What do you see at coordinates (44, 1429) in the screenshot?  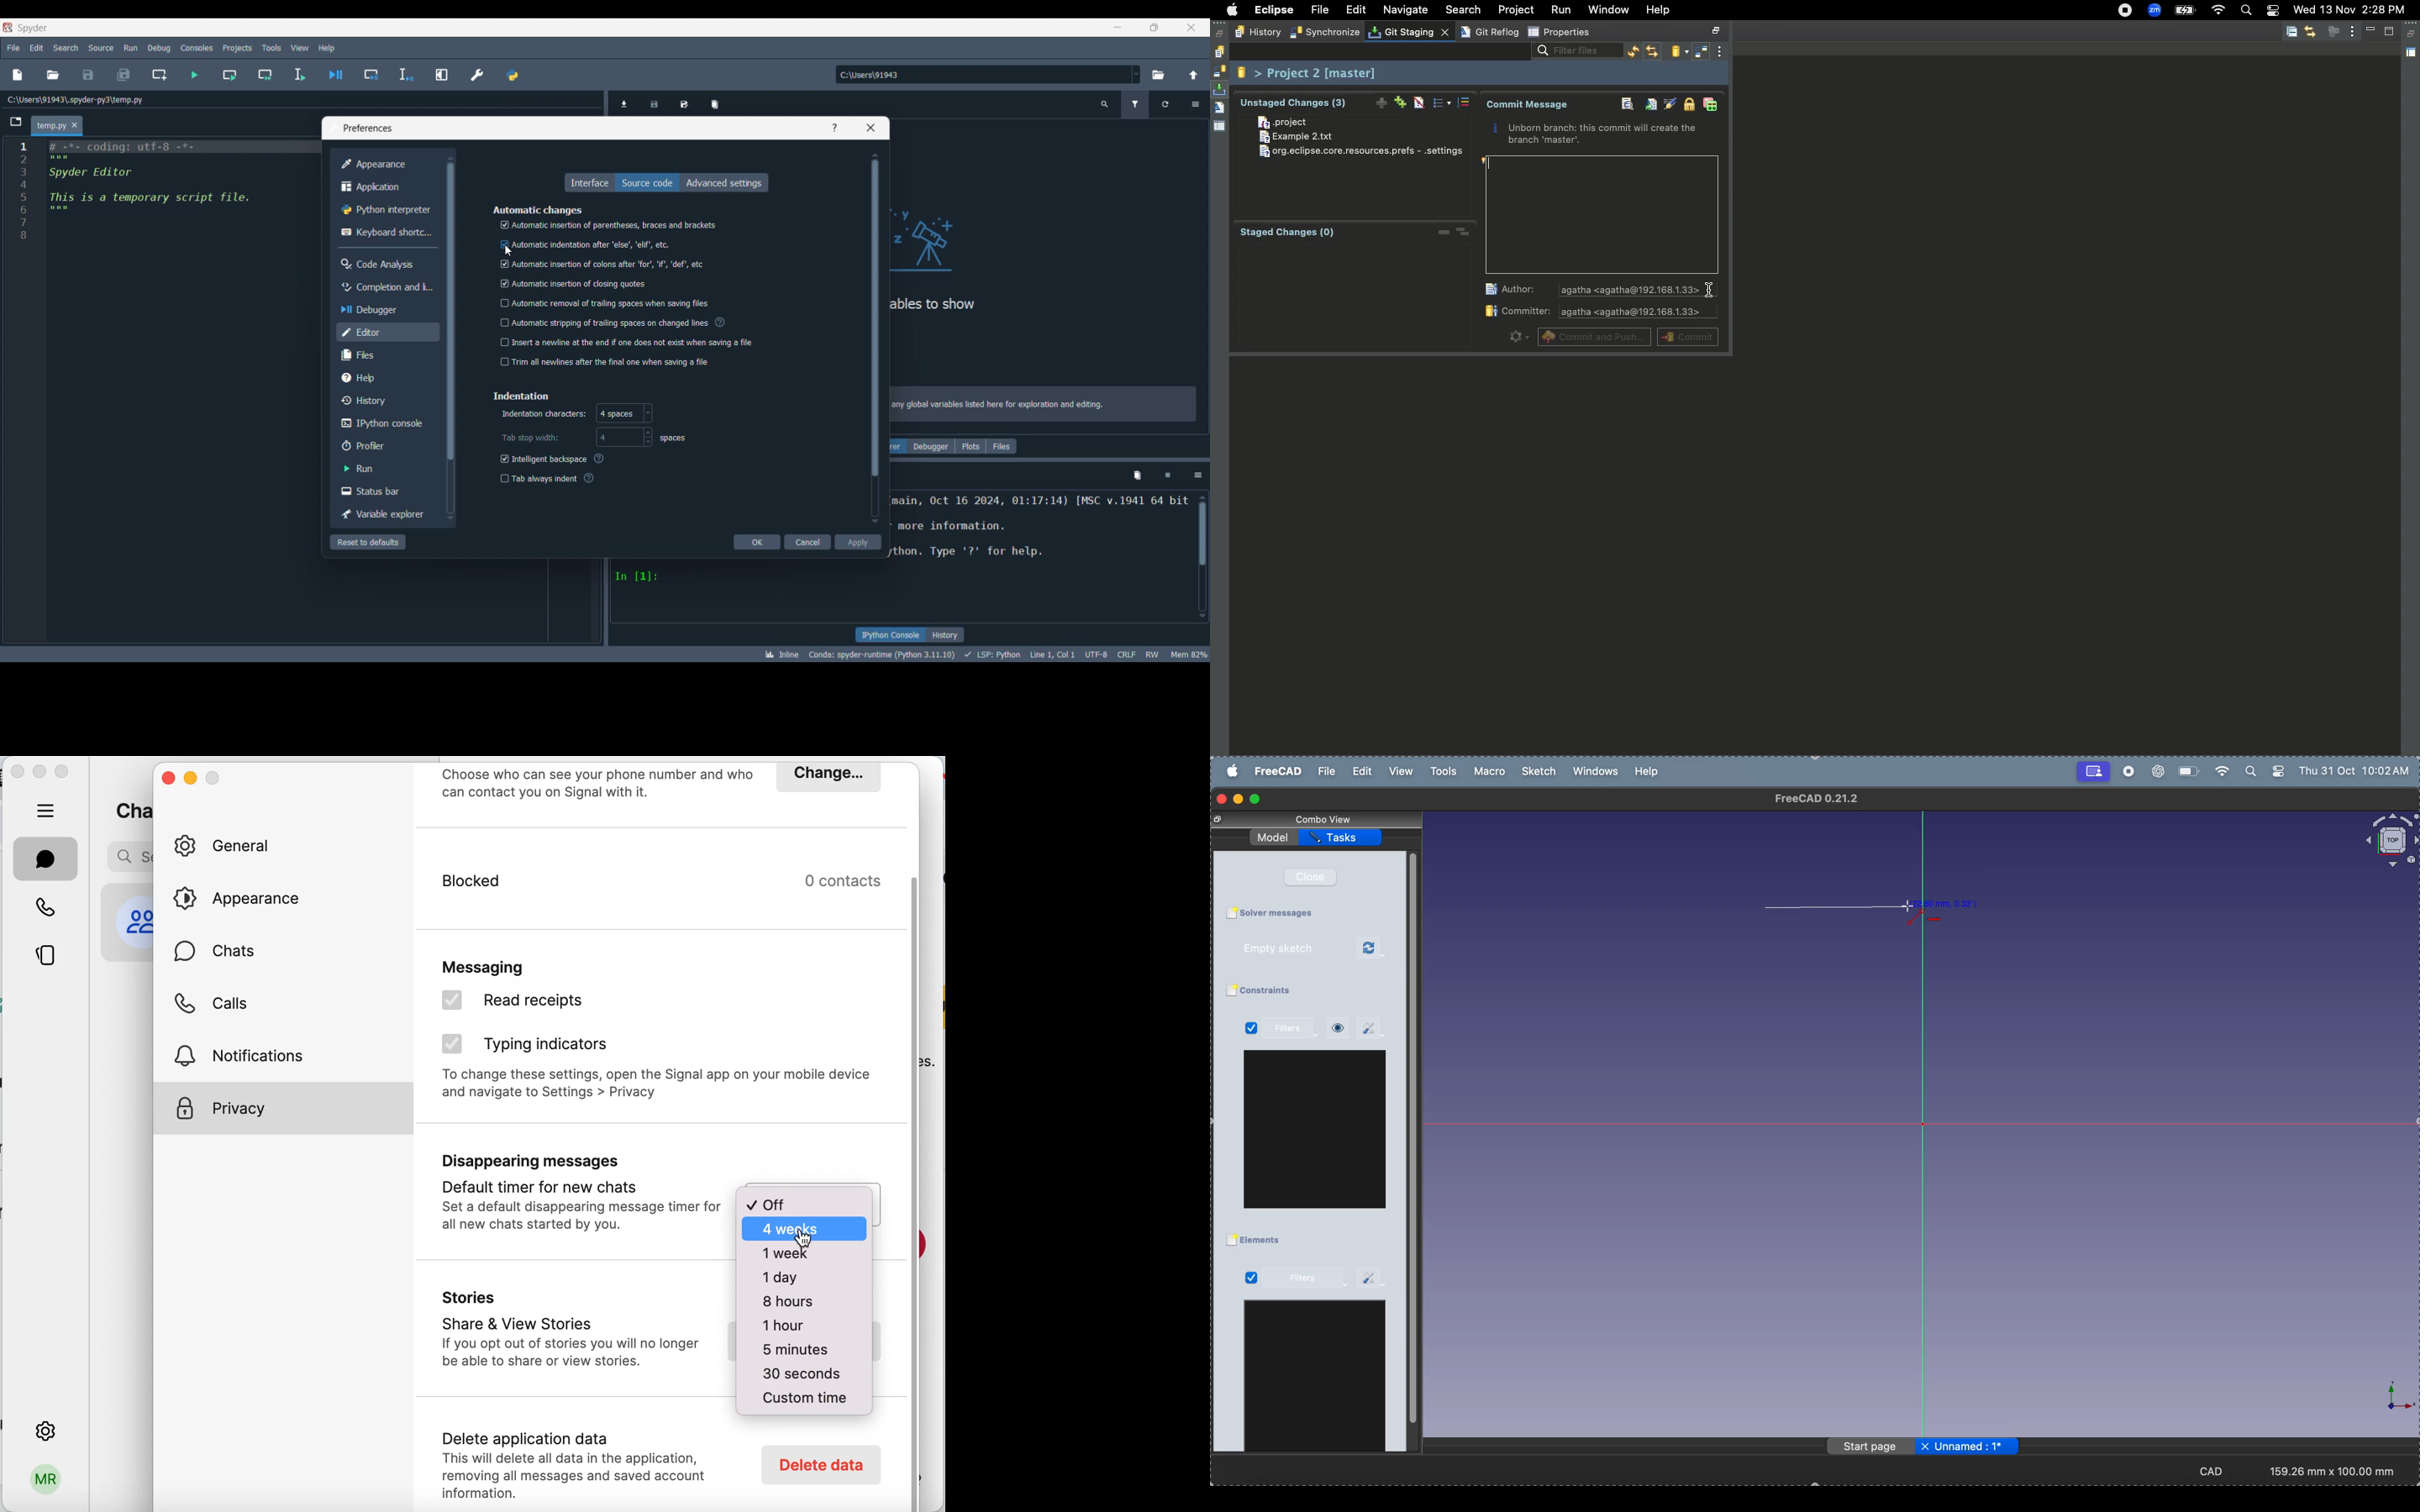 I see `settings` at bounding box center [44, 1429].